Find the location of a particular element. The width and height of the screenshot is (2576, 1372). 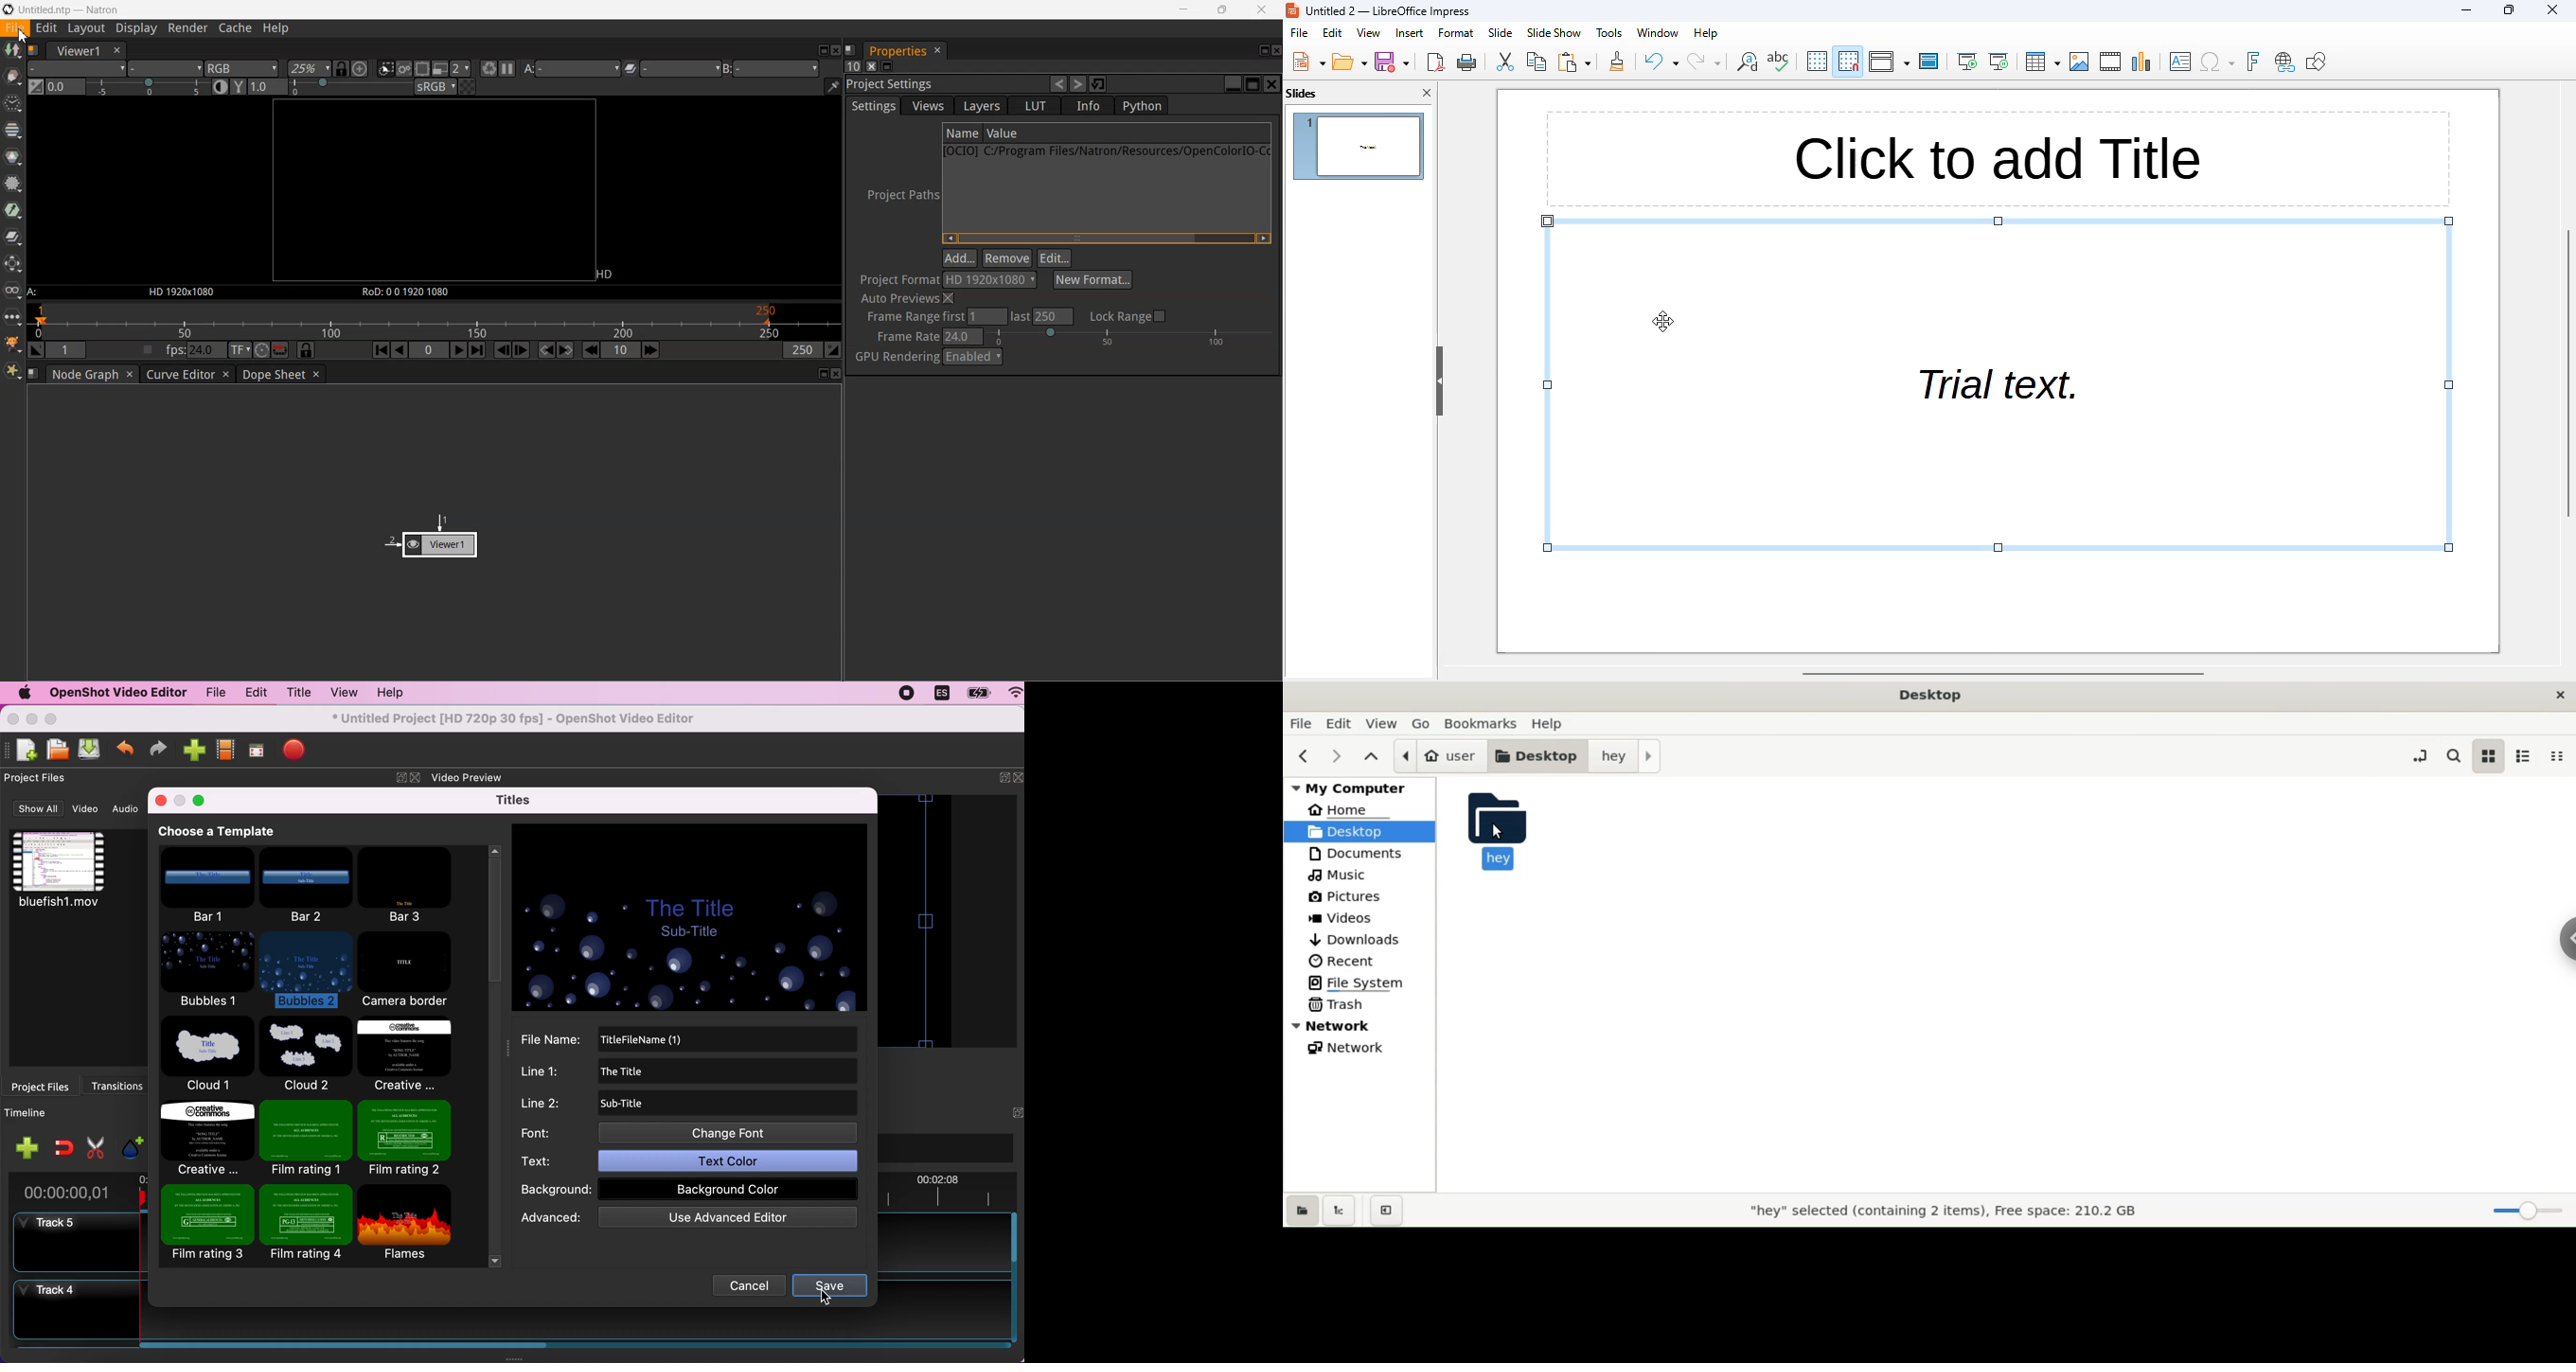

help is located at coordinates (1547, 722).